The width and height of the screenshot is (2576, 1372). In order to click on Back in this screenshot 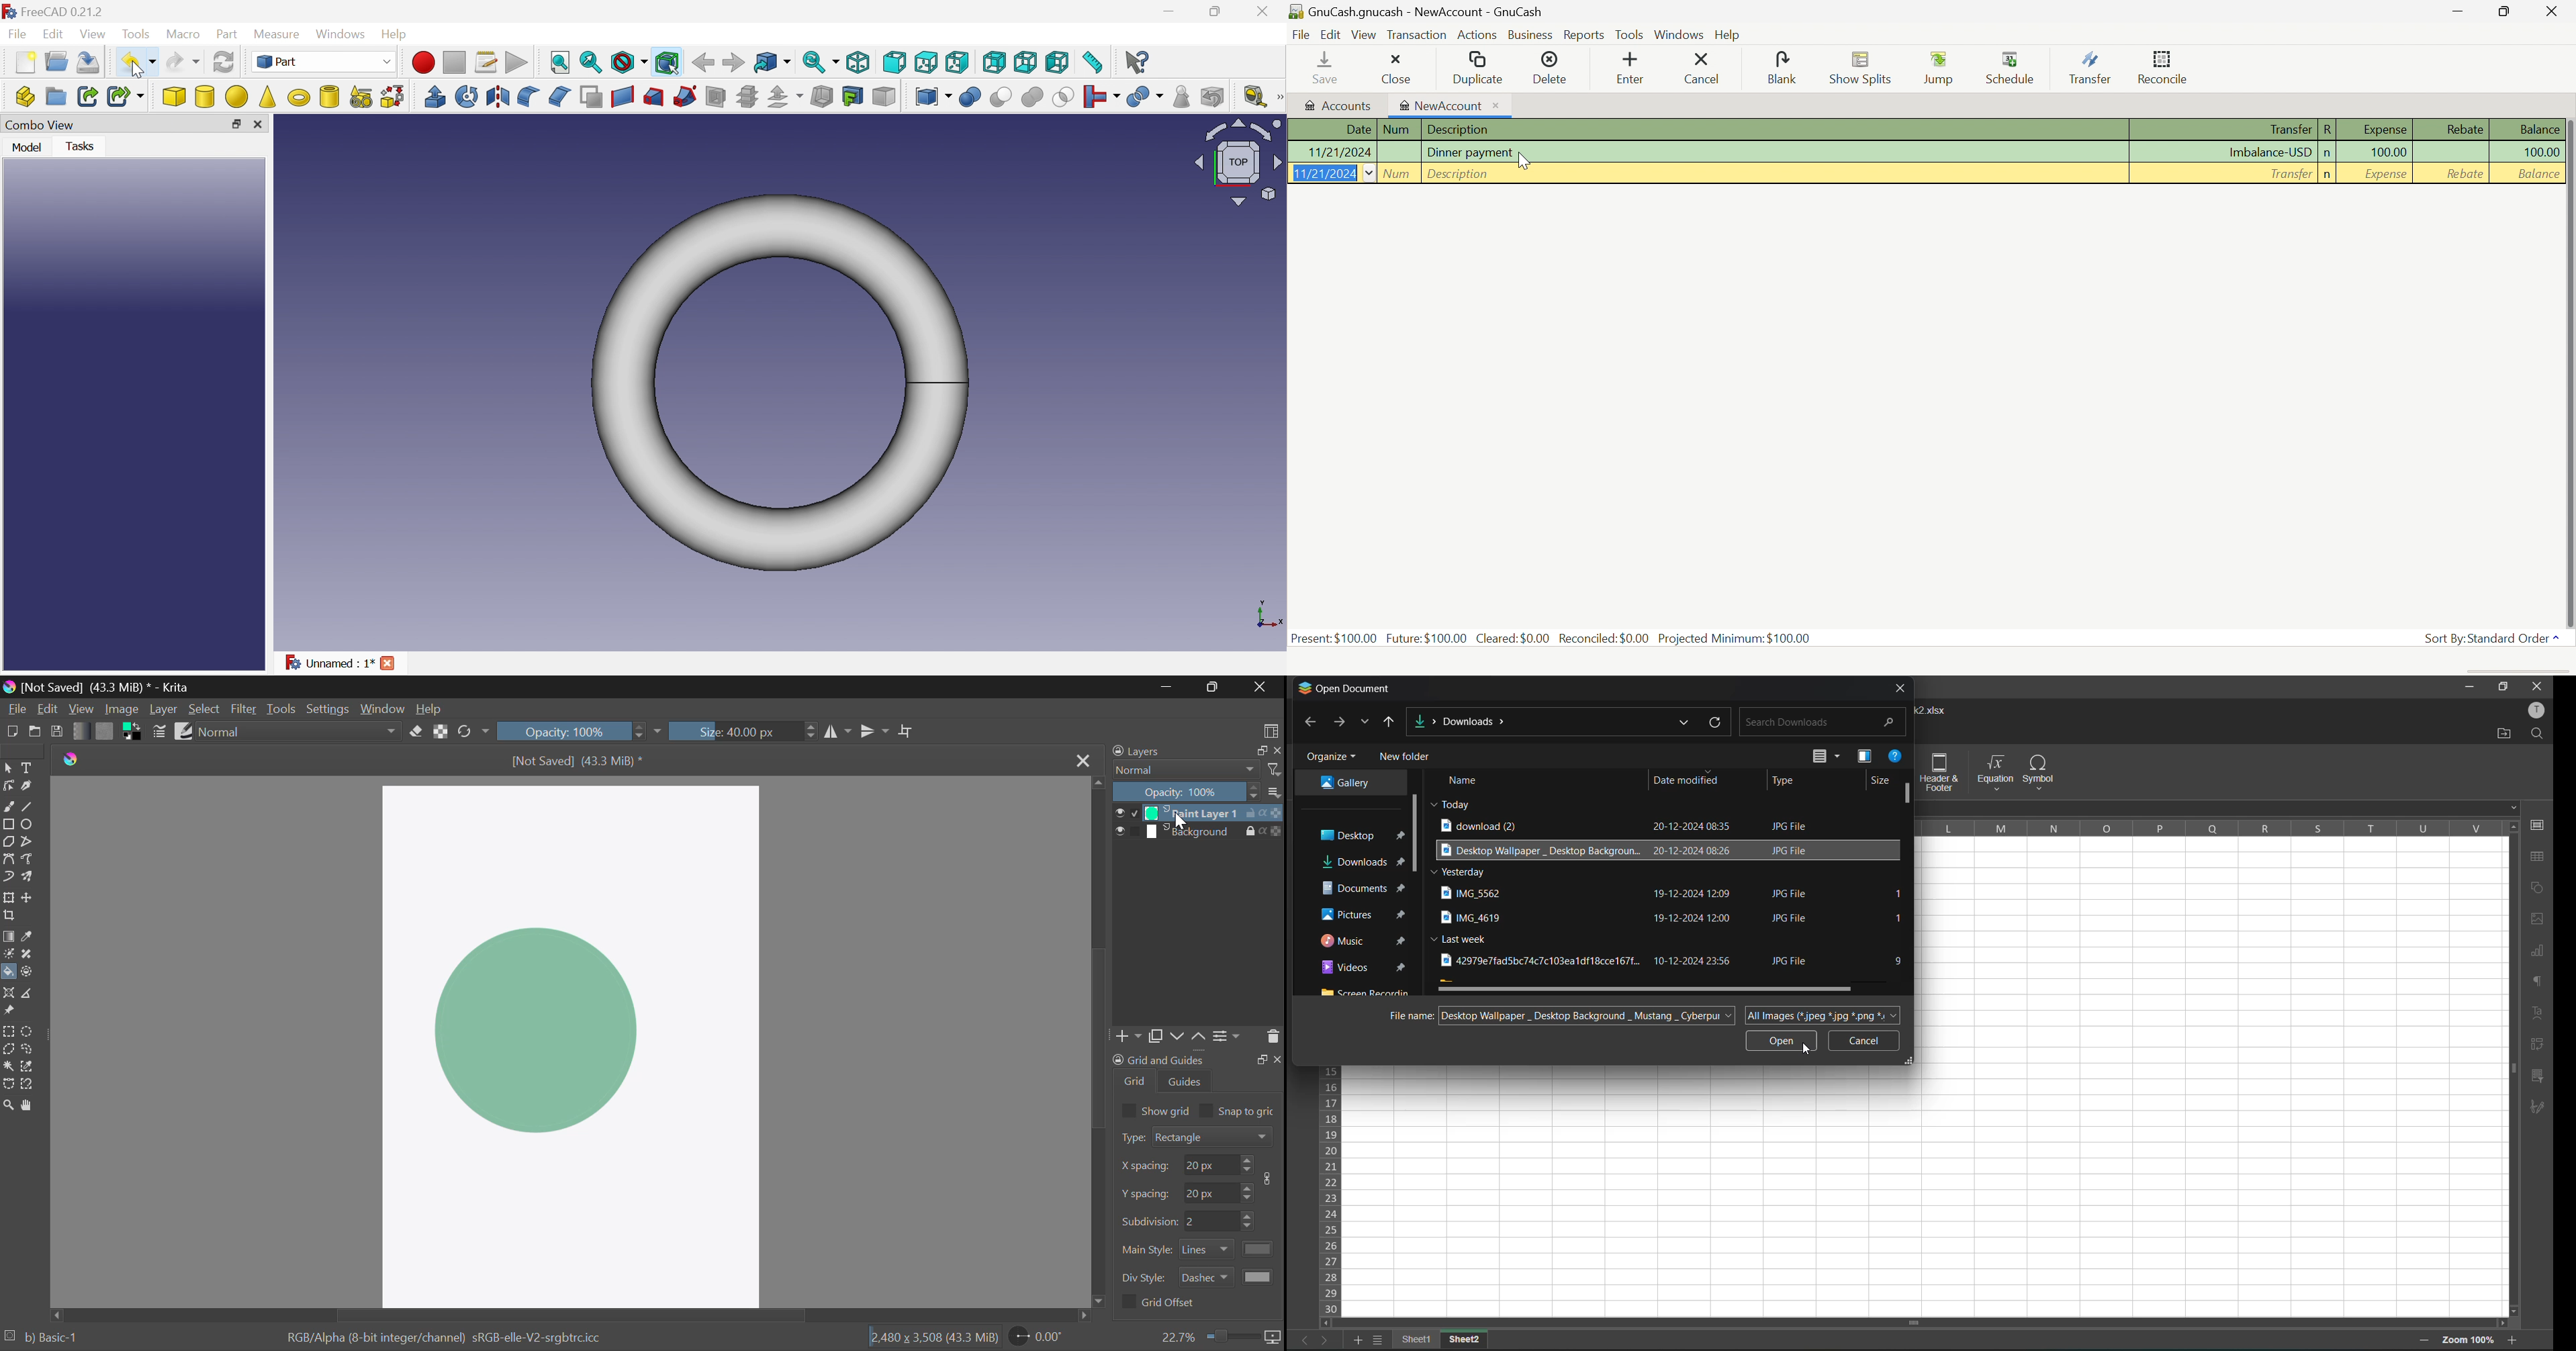, I will do `click(702, 62)`.